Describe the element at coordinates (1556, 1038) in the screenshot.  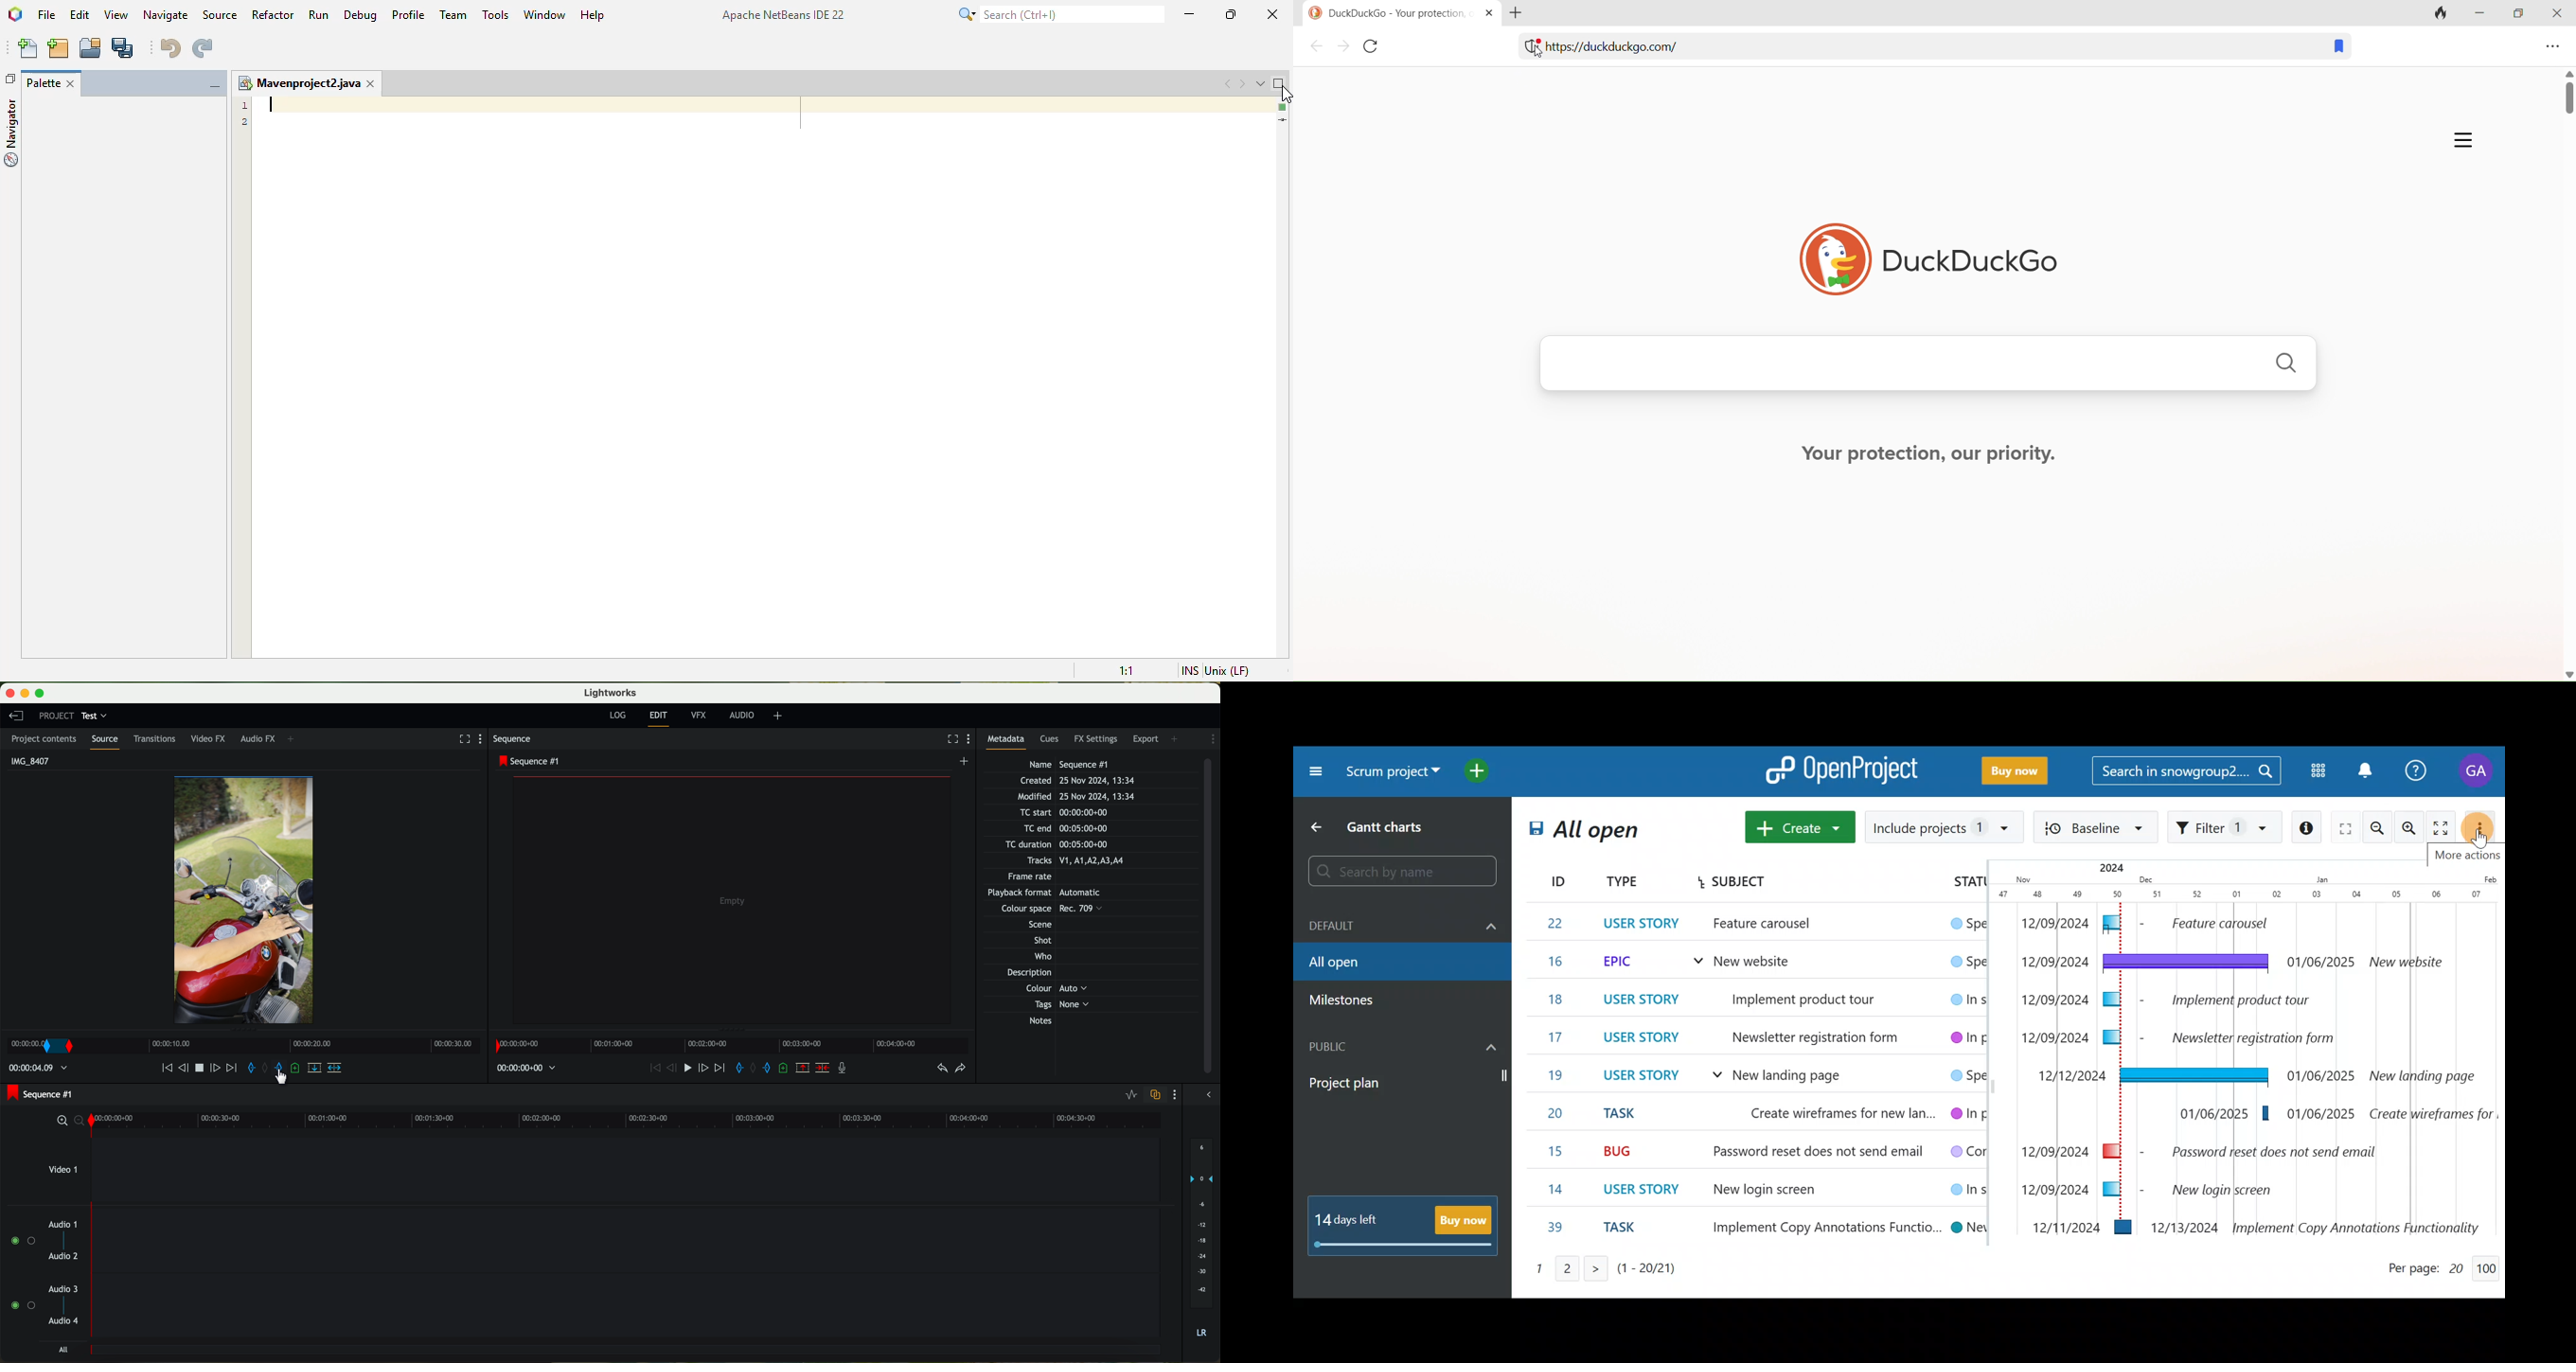
I see `17` at that location.